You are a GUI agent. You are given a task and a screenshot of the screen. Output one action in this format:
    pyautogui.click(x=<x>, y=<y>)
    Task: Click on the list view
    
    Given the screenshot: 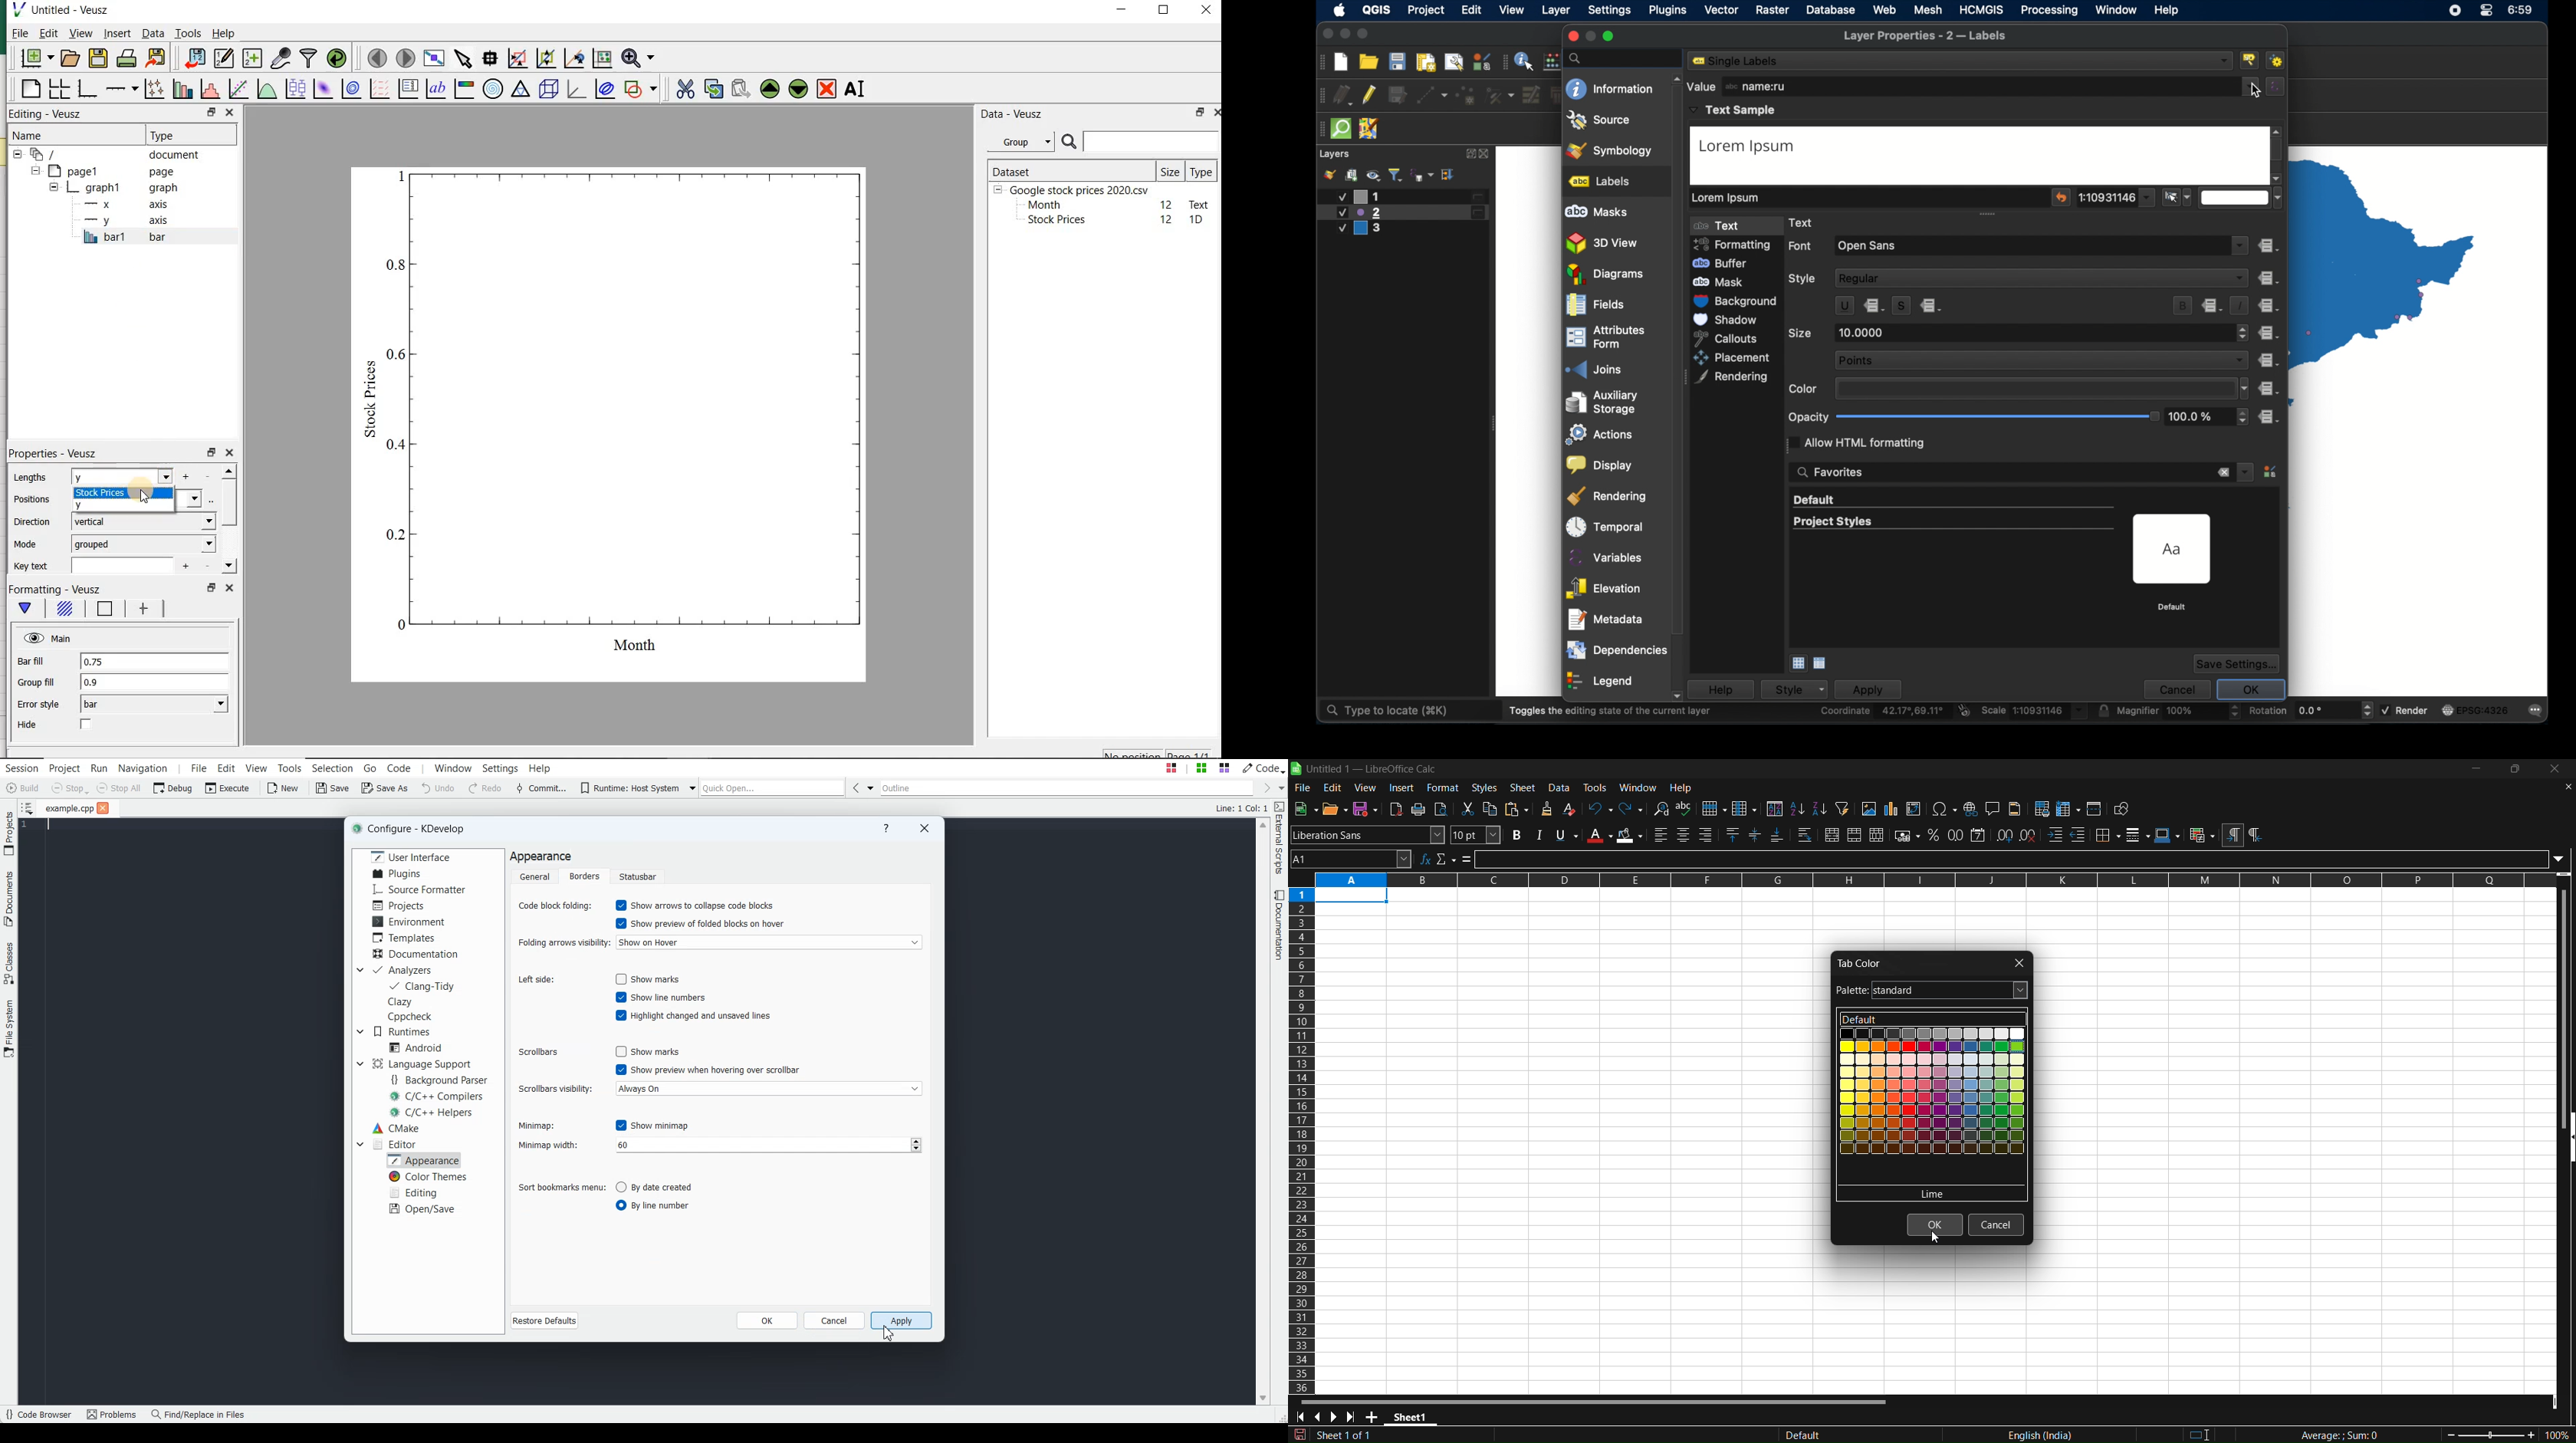 What is the action you would take?
    pyautogui.click(x=1821, y=664)
    